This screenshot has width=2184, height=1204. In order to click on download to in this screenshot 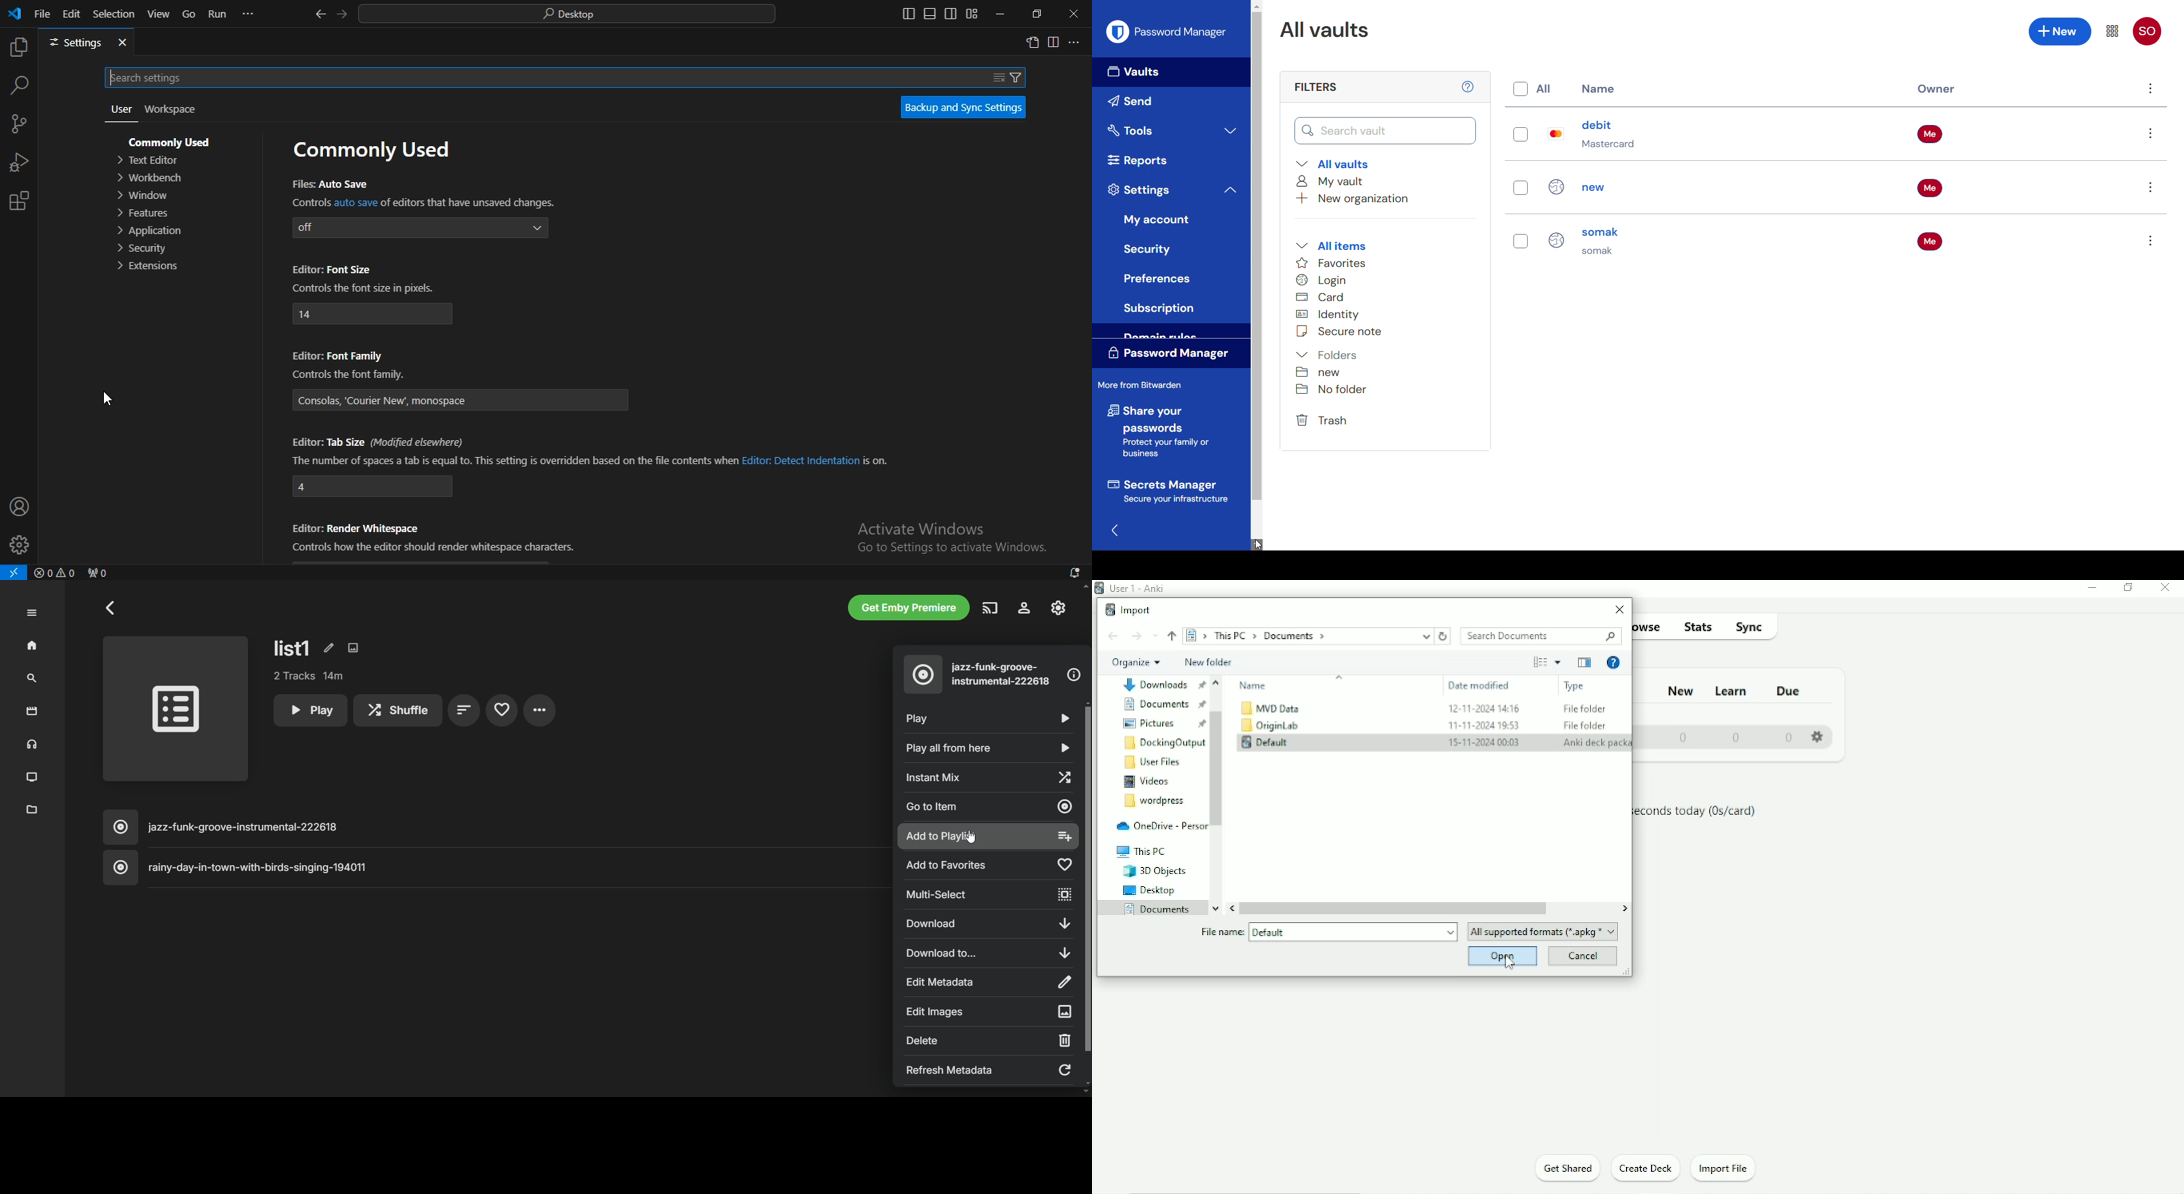, I will do `click(986, 952)`.